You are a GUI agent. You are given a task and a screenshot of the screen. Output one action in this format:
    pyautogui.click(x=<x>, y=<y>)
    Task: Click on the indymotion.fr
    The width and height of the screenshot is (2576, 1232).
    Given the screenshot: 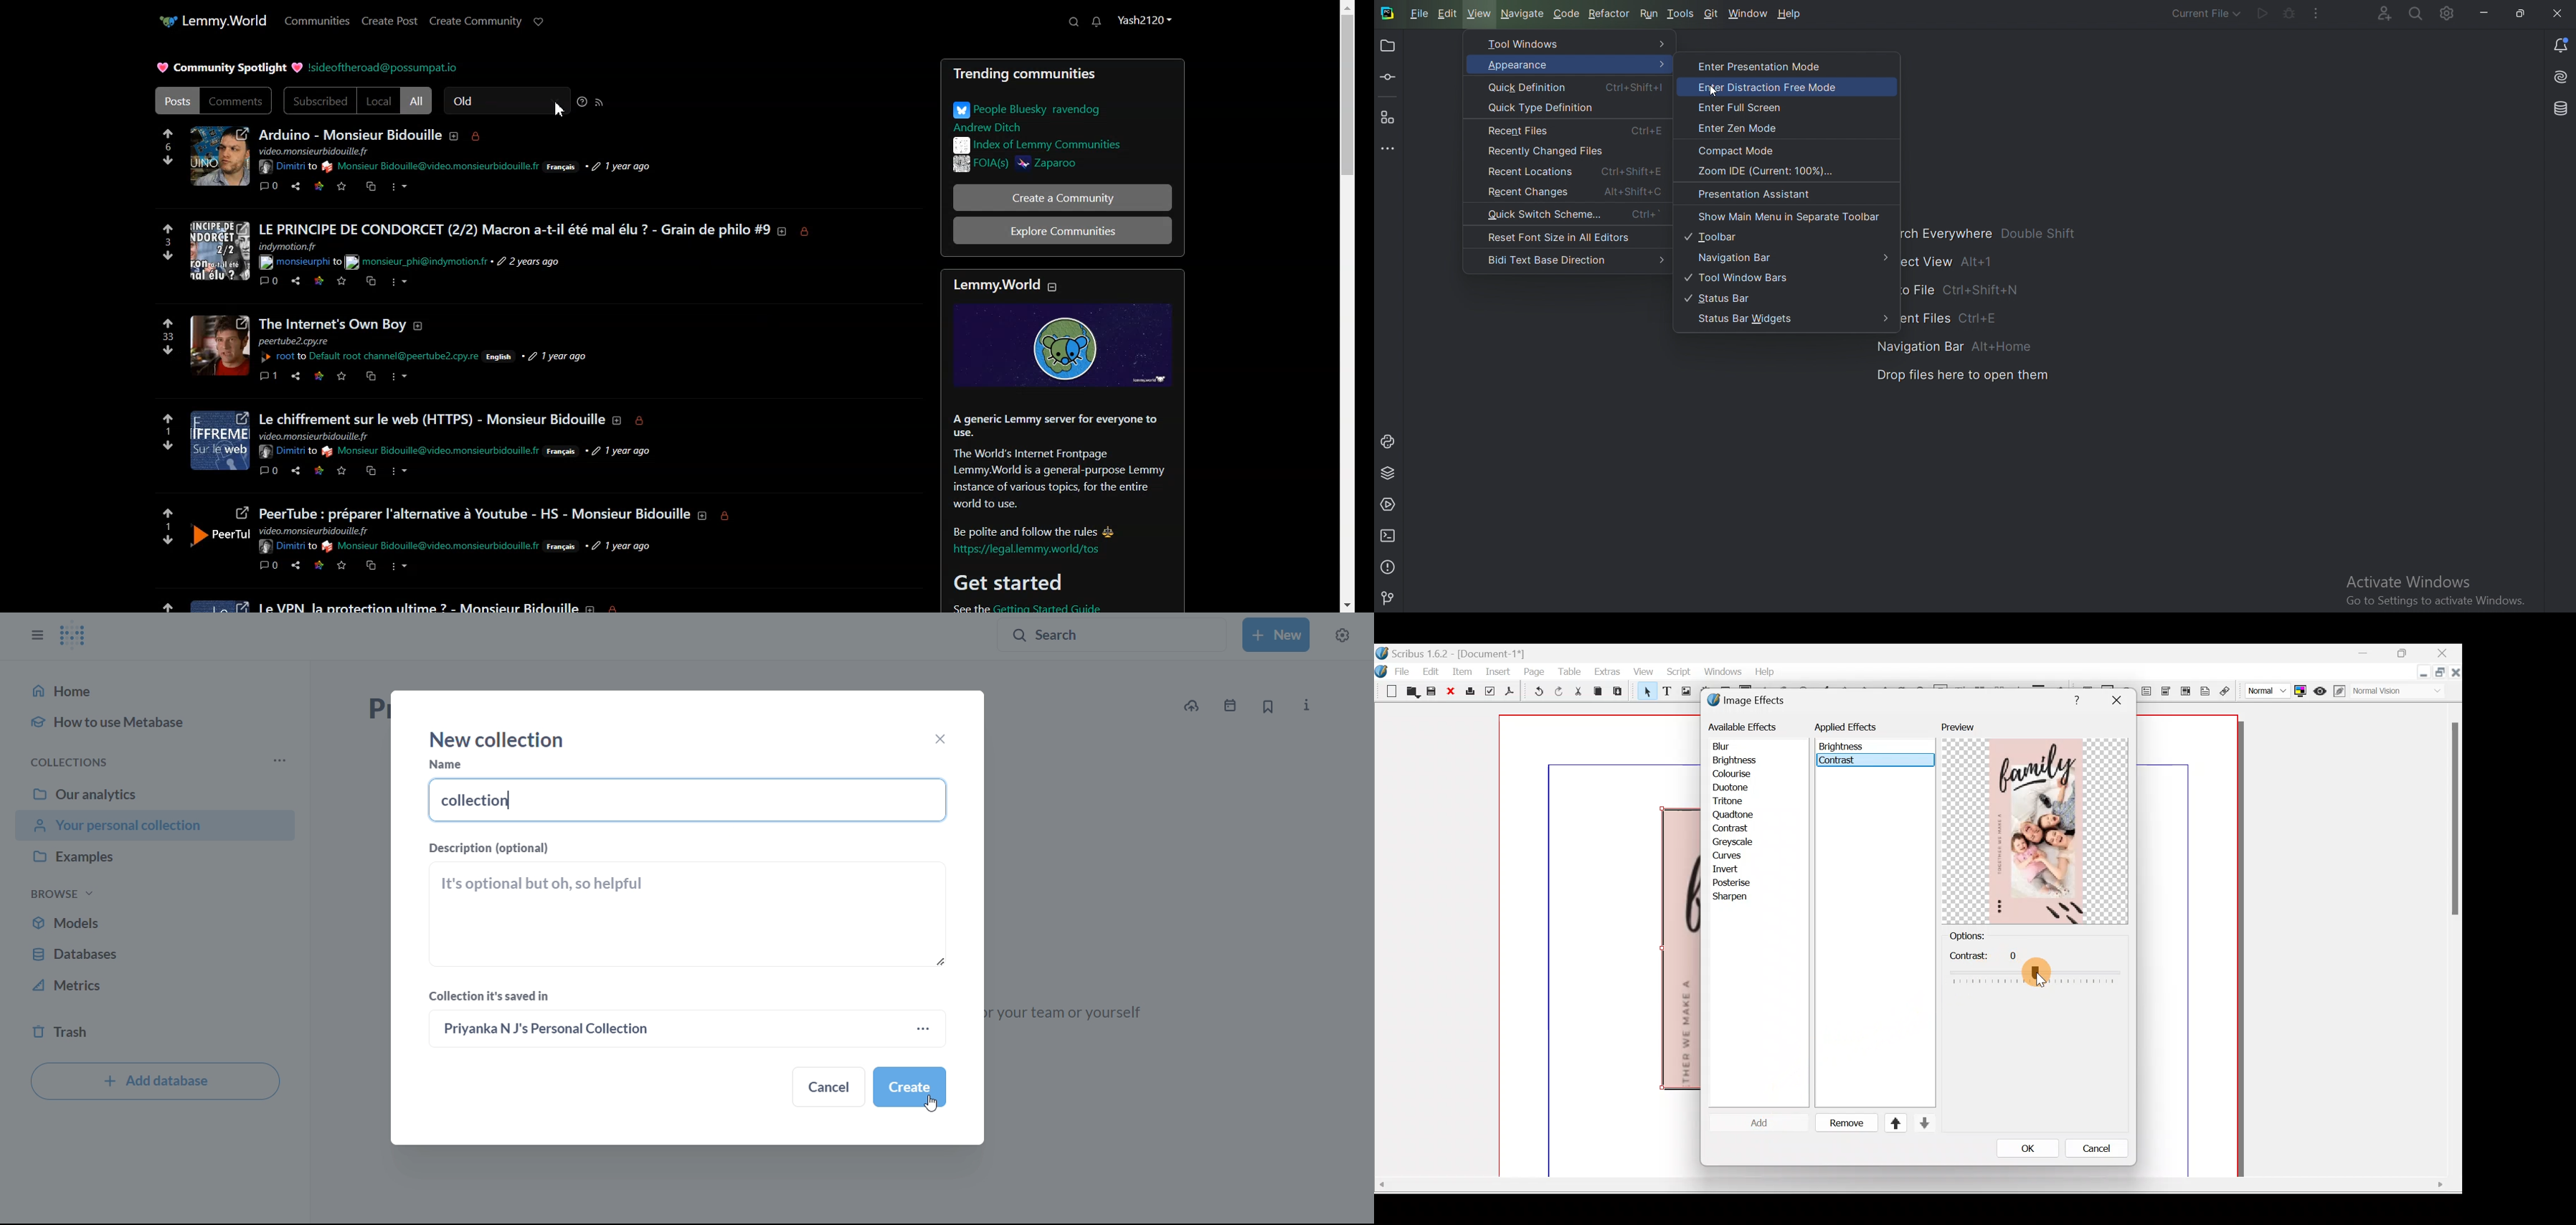 What is the action you would take?
    pyautogui.click(x=289, y=247)
    